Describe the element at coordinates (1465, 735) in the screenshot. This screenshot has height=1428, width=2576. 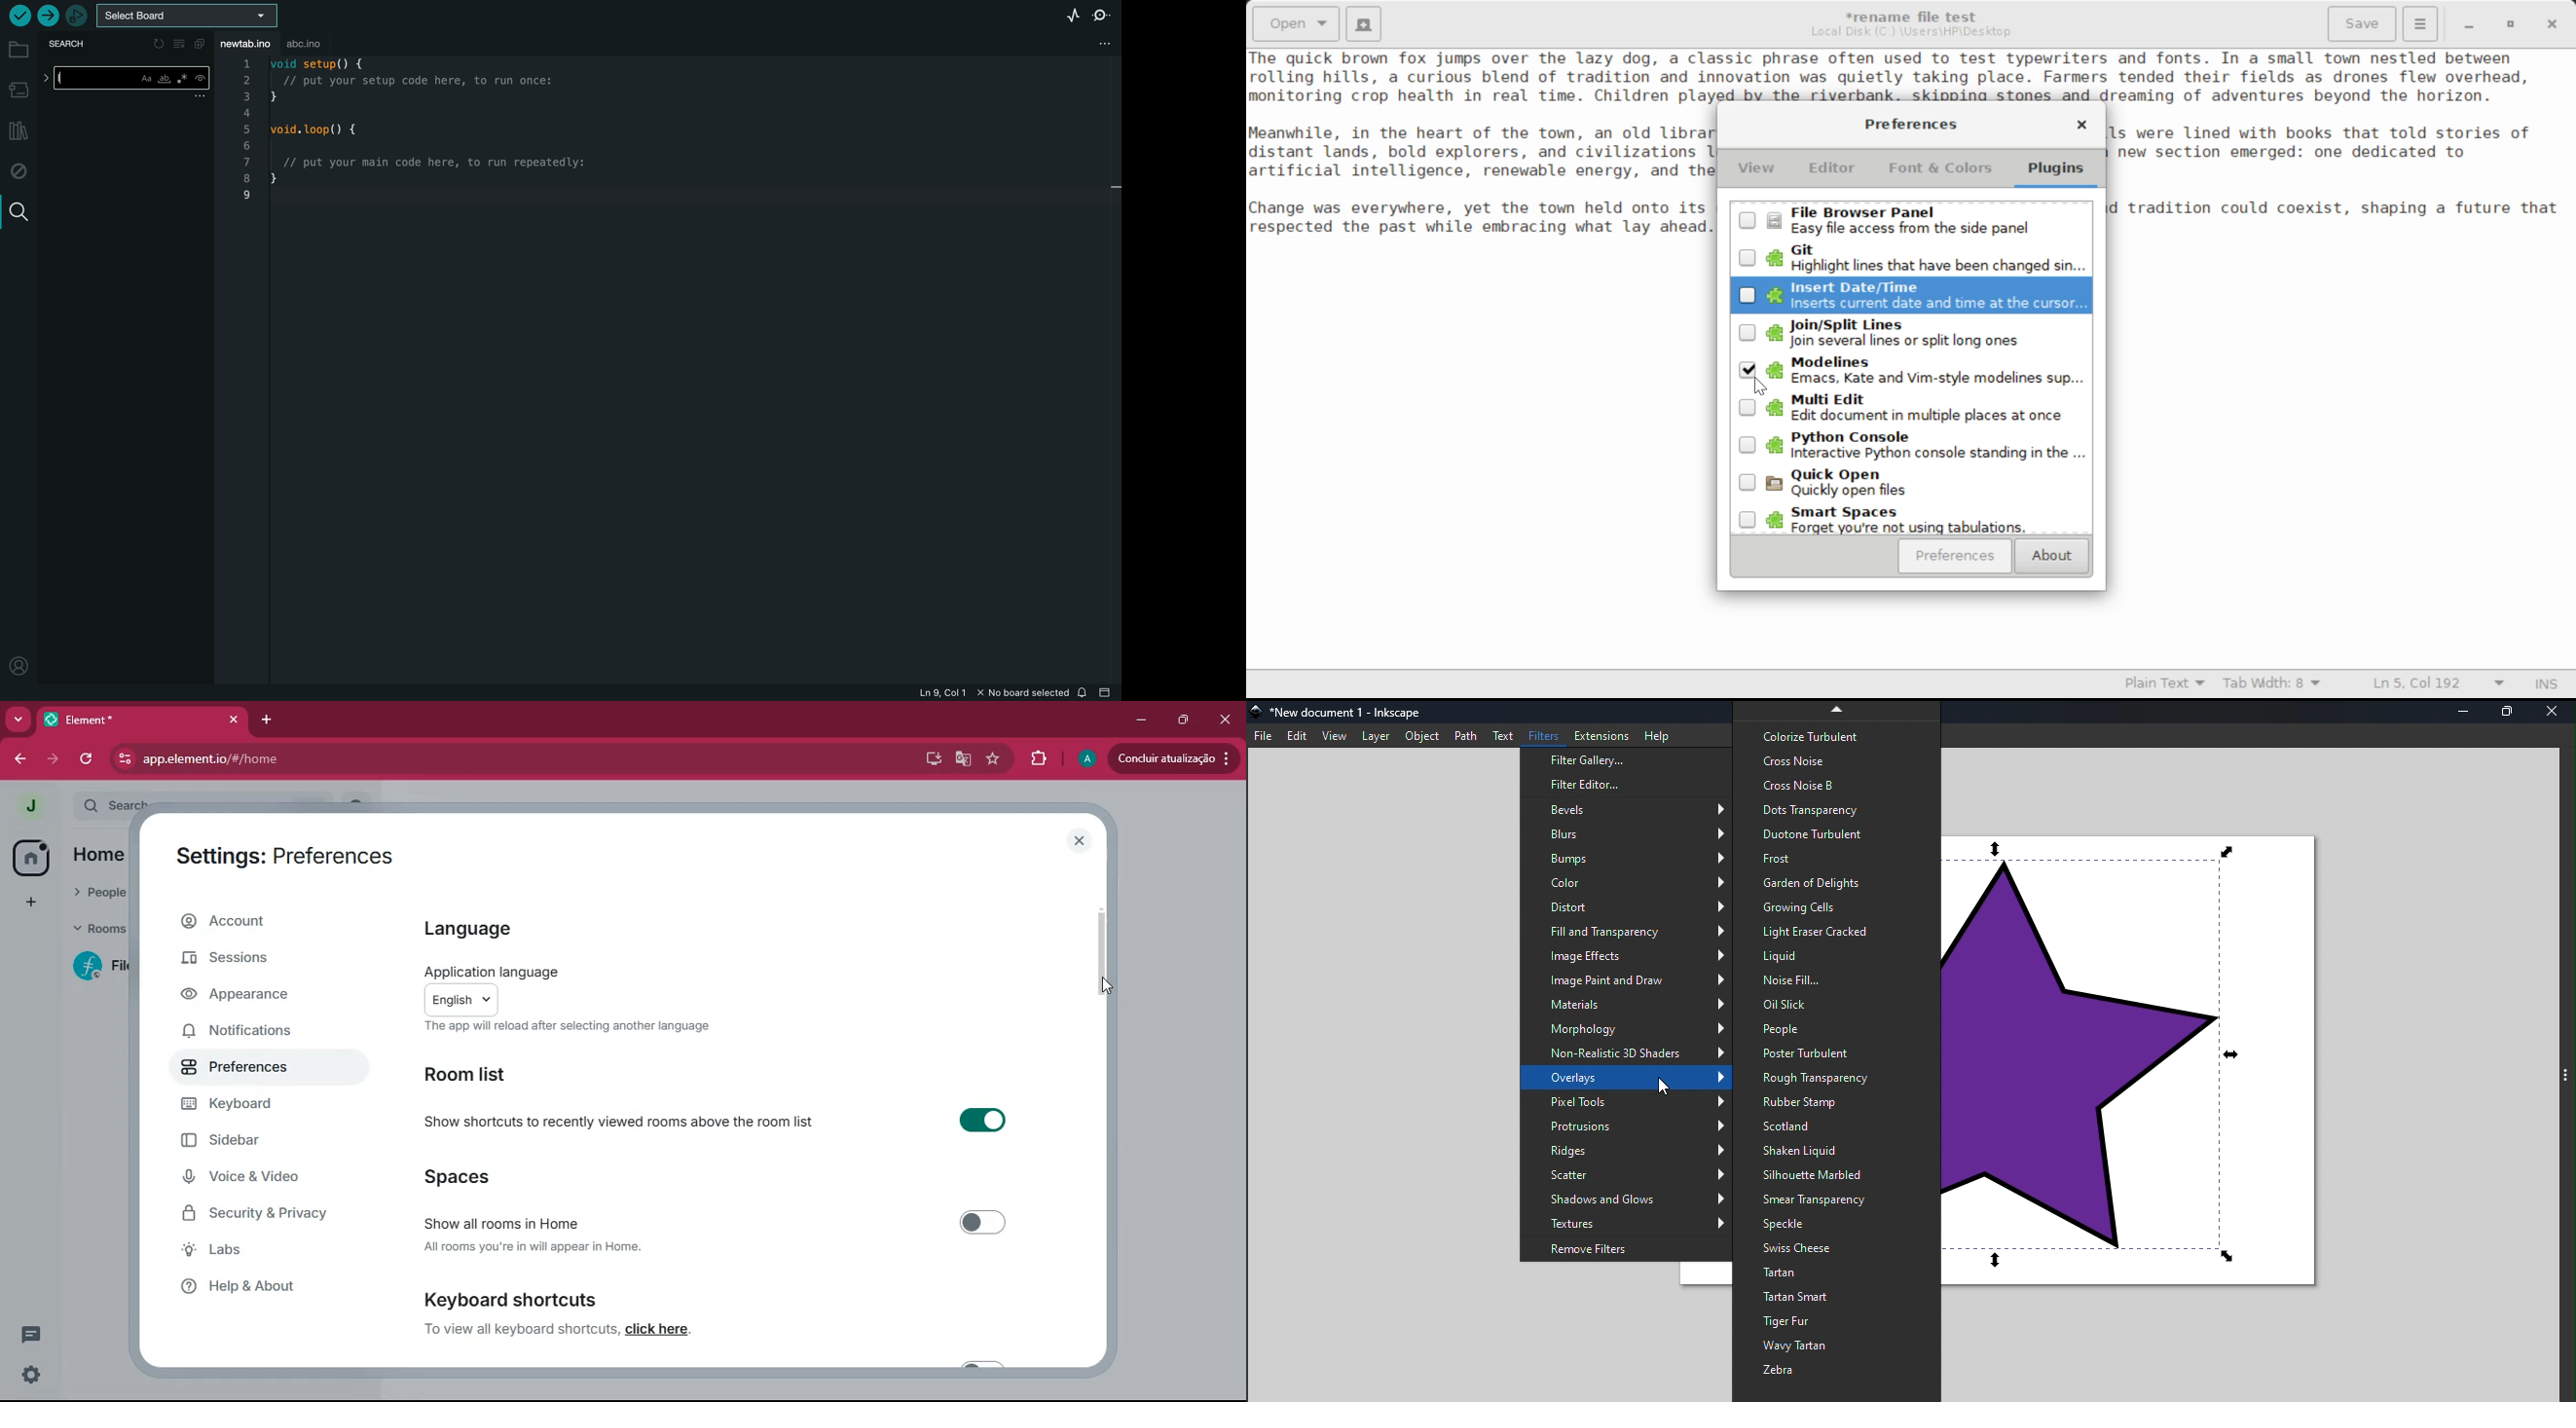
I see `Path` at that location.